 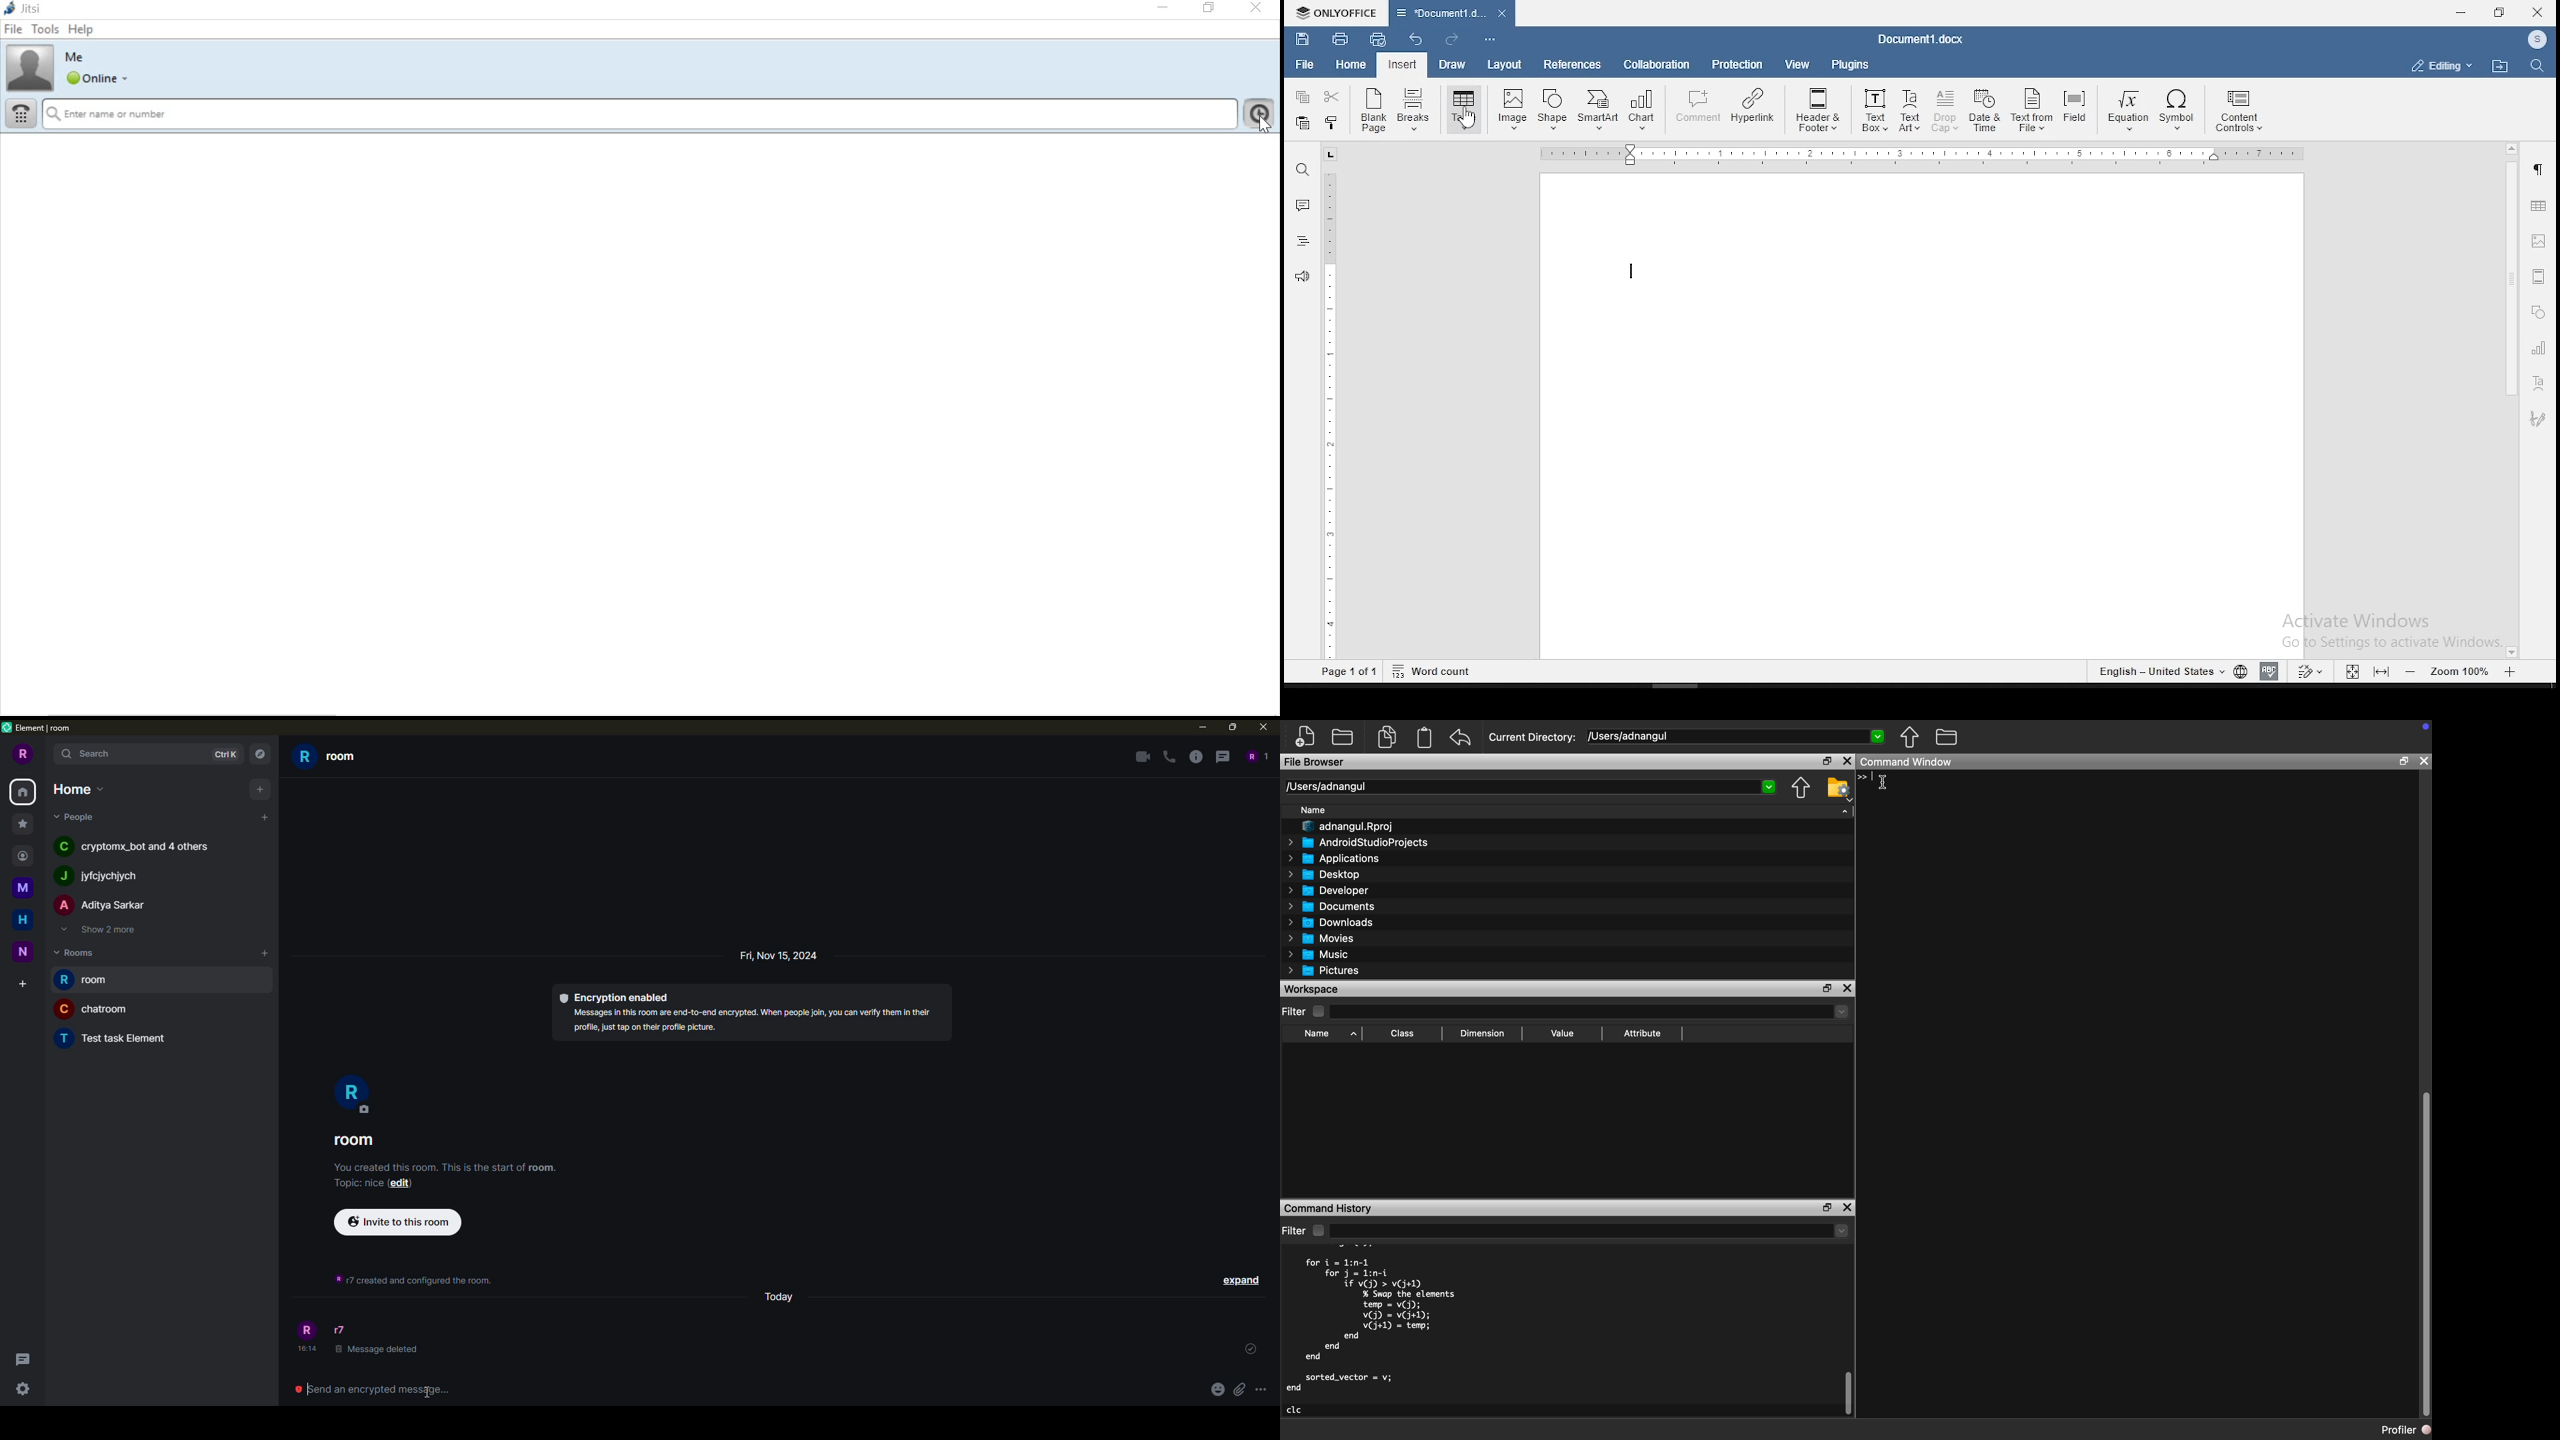 What do you see at coordinates (344, 1329) in the screenshot?
I see `people` at bounding box center [344, 1329].